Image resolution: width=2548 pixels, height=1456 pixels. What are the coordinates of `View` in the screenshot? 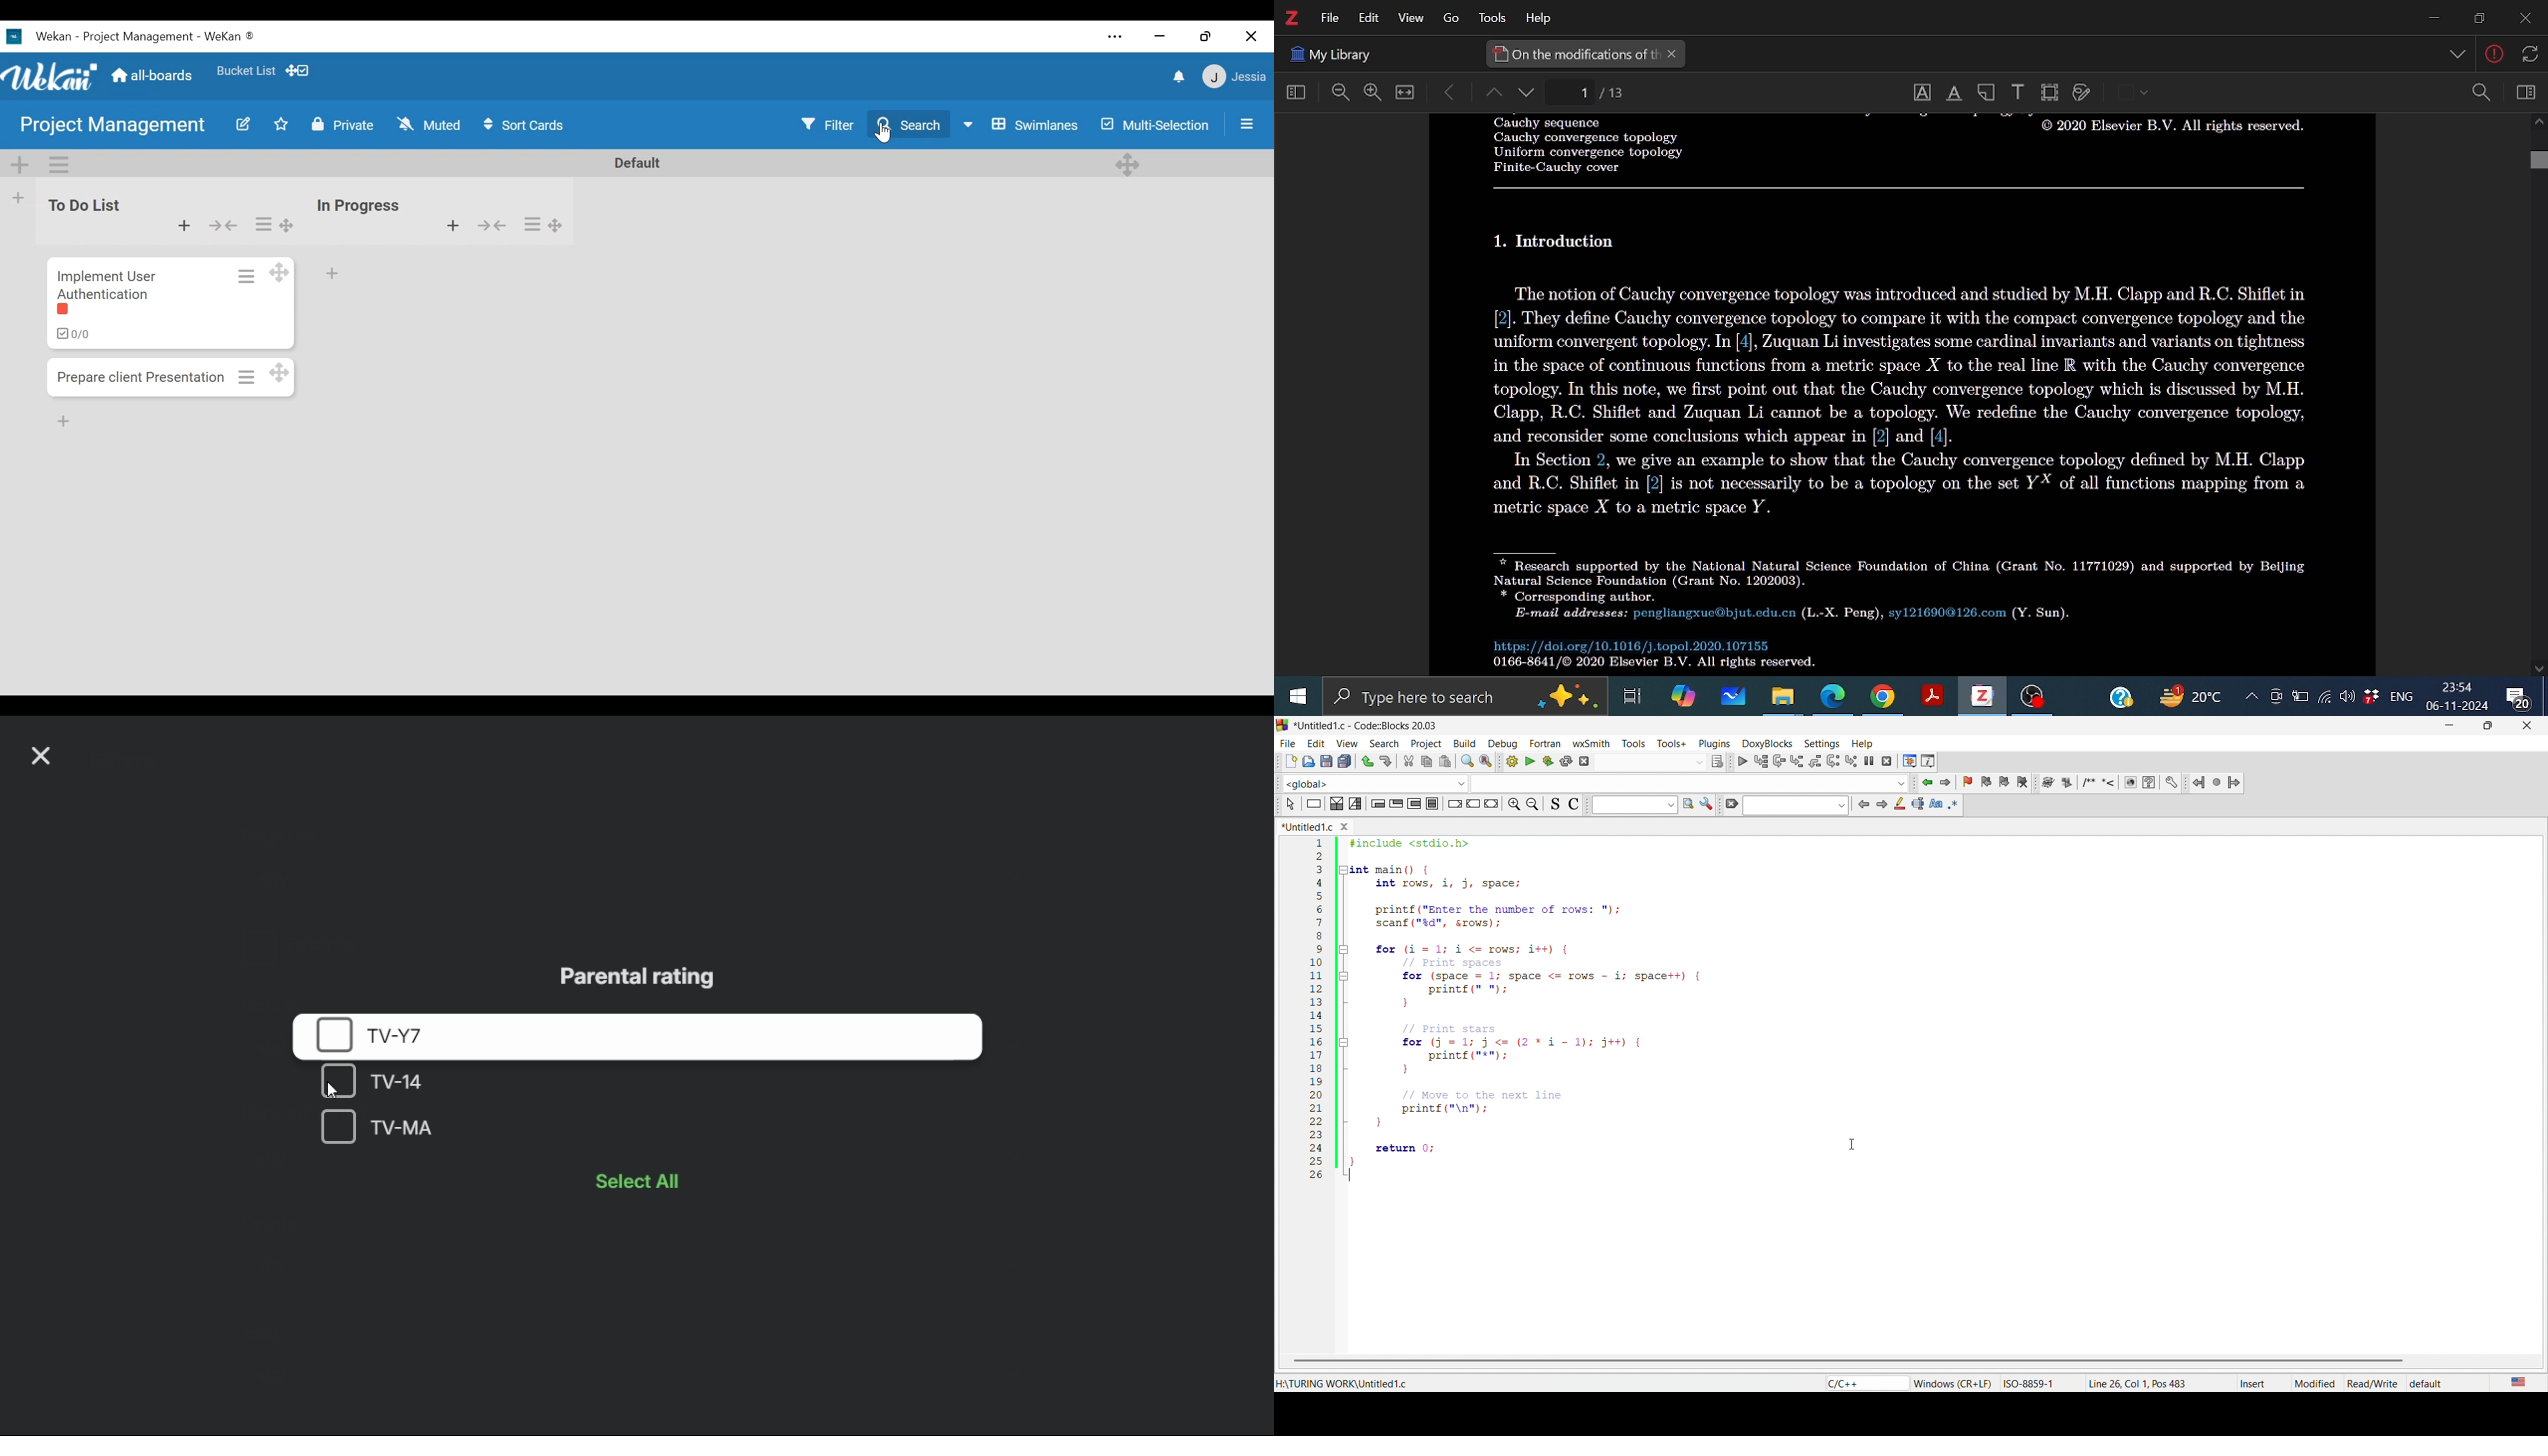 It's located at (1408, 19).